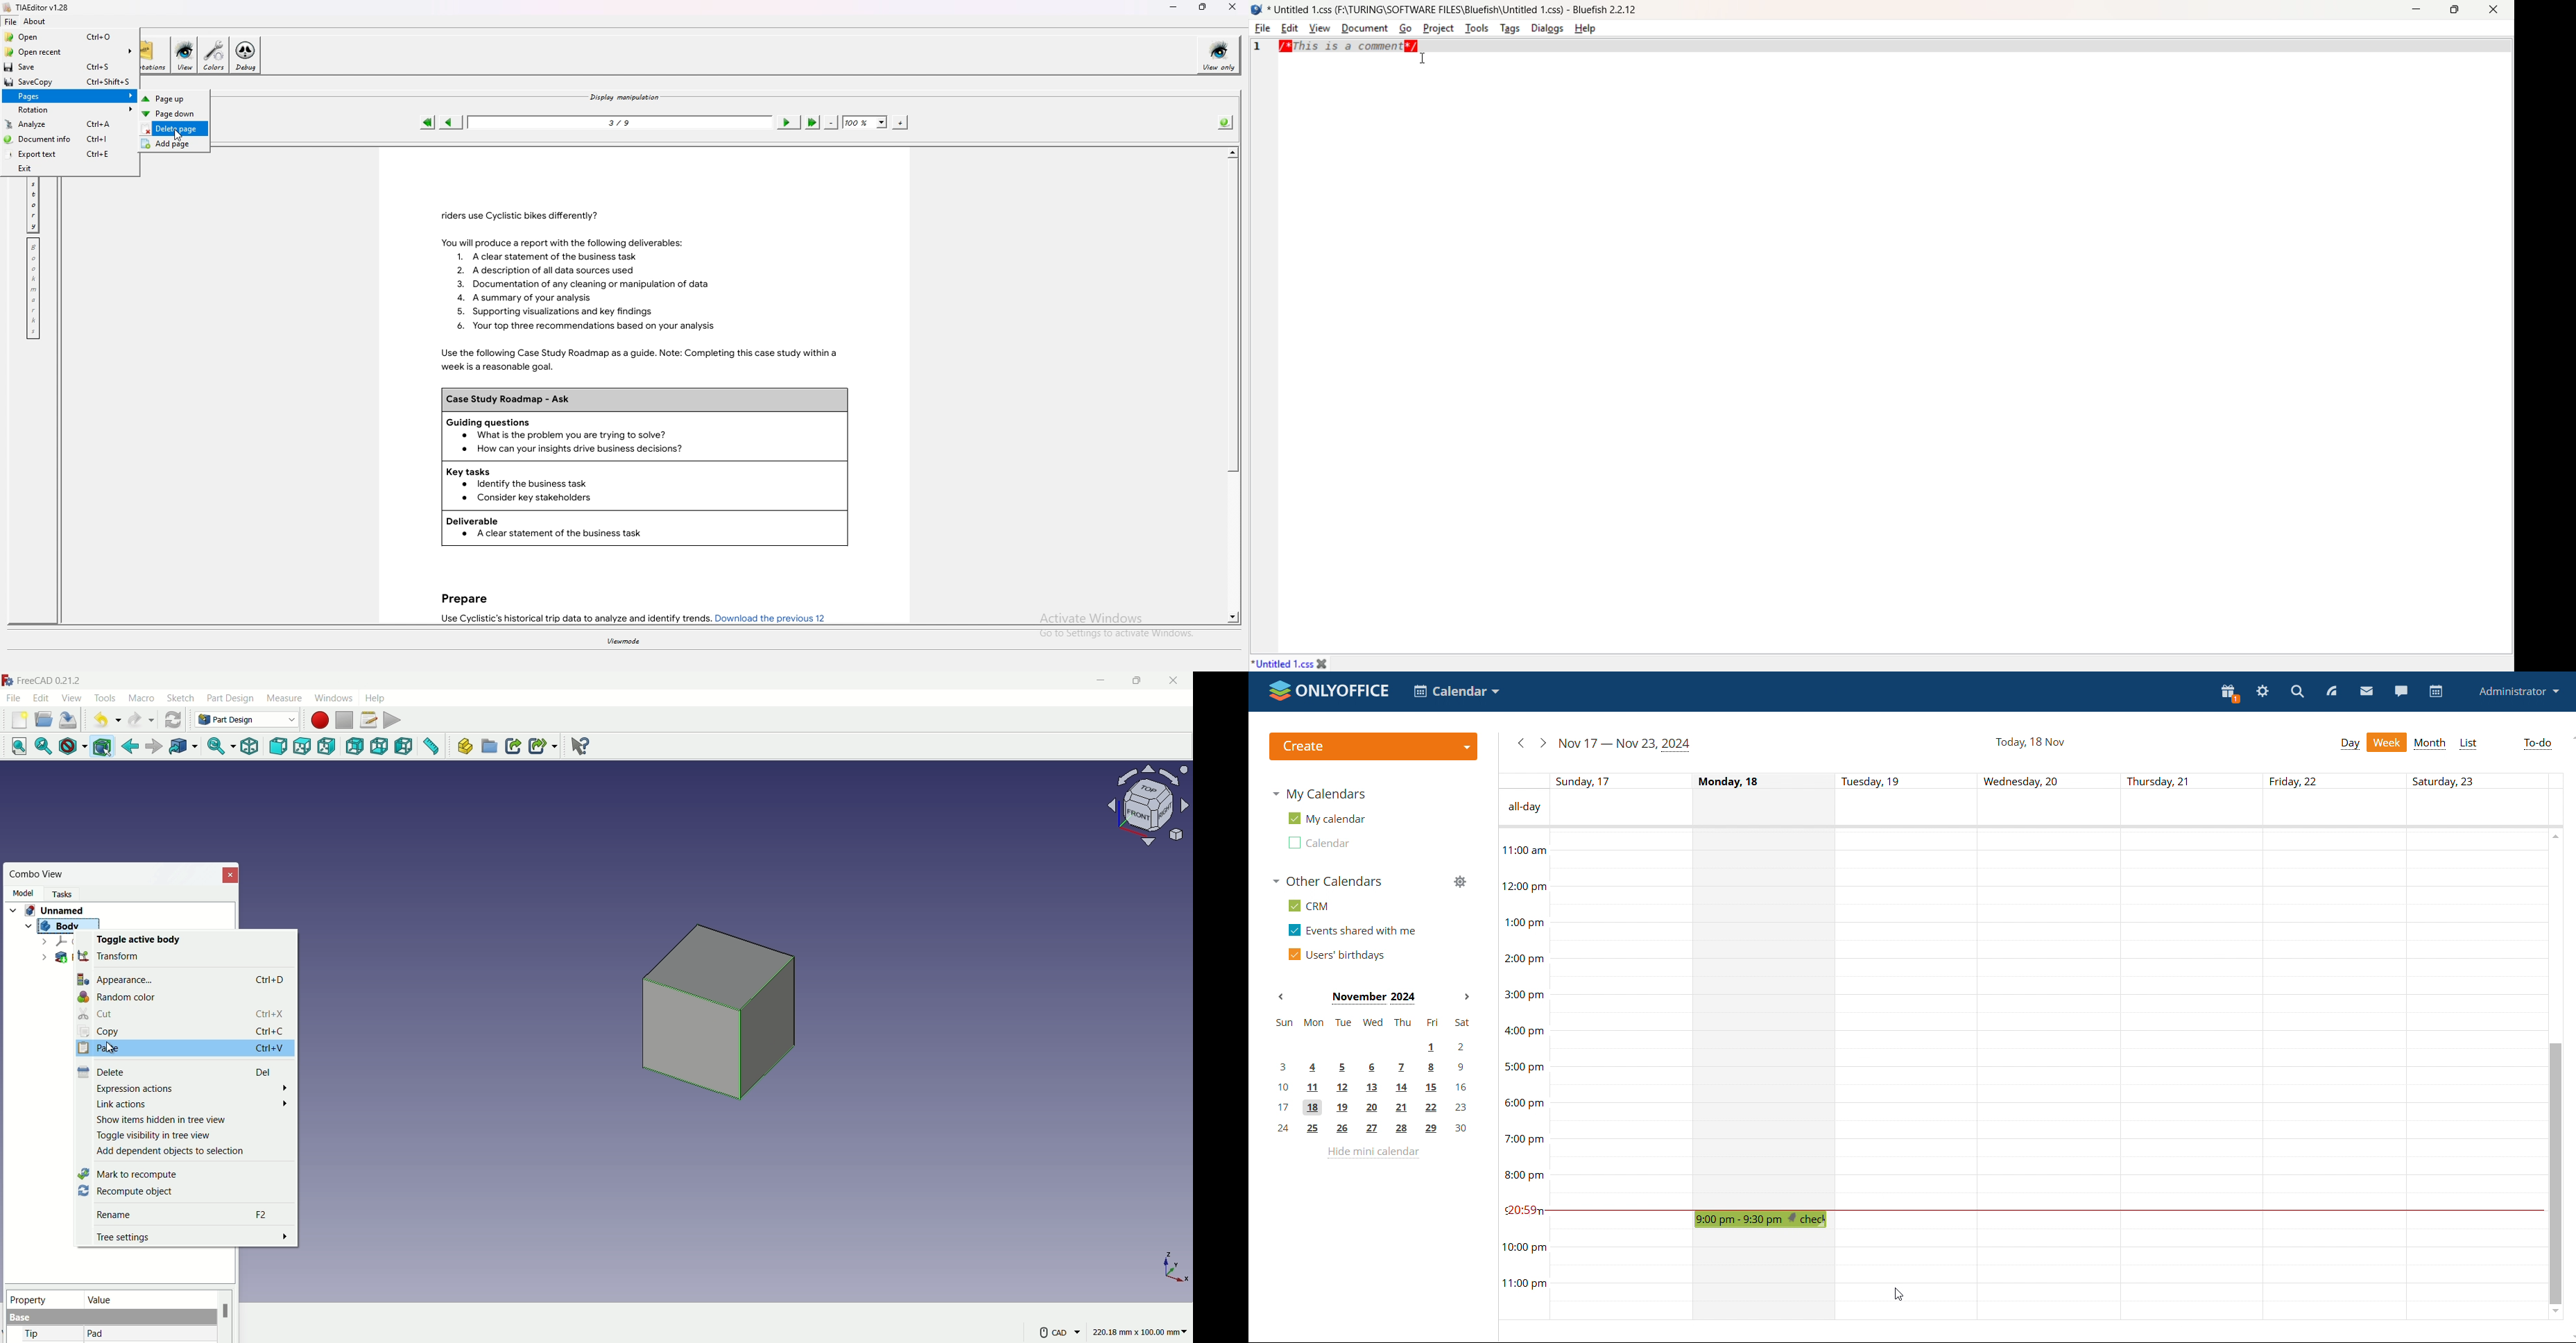 The width and height of the screenshot is (2576, 1344). I want to click on Minimize, so click(2418, 11).